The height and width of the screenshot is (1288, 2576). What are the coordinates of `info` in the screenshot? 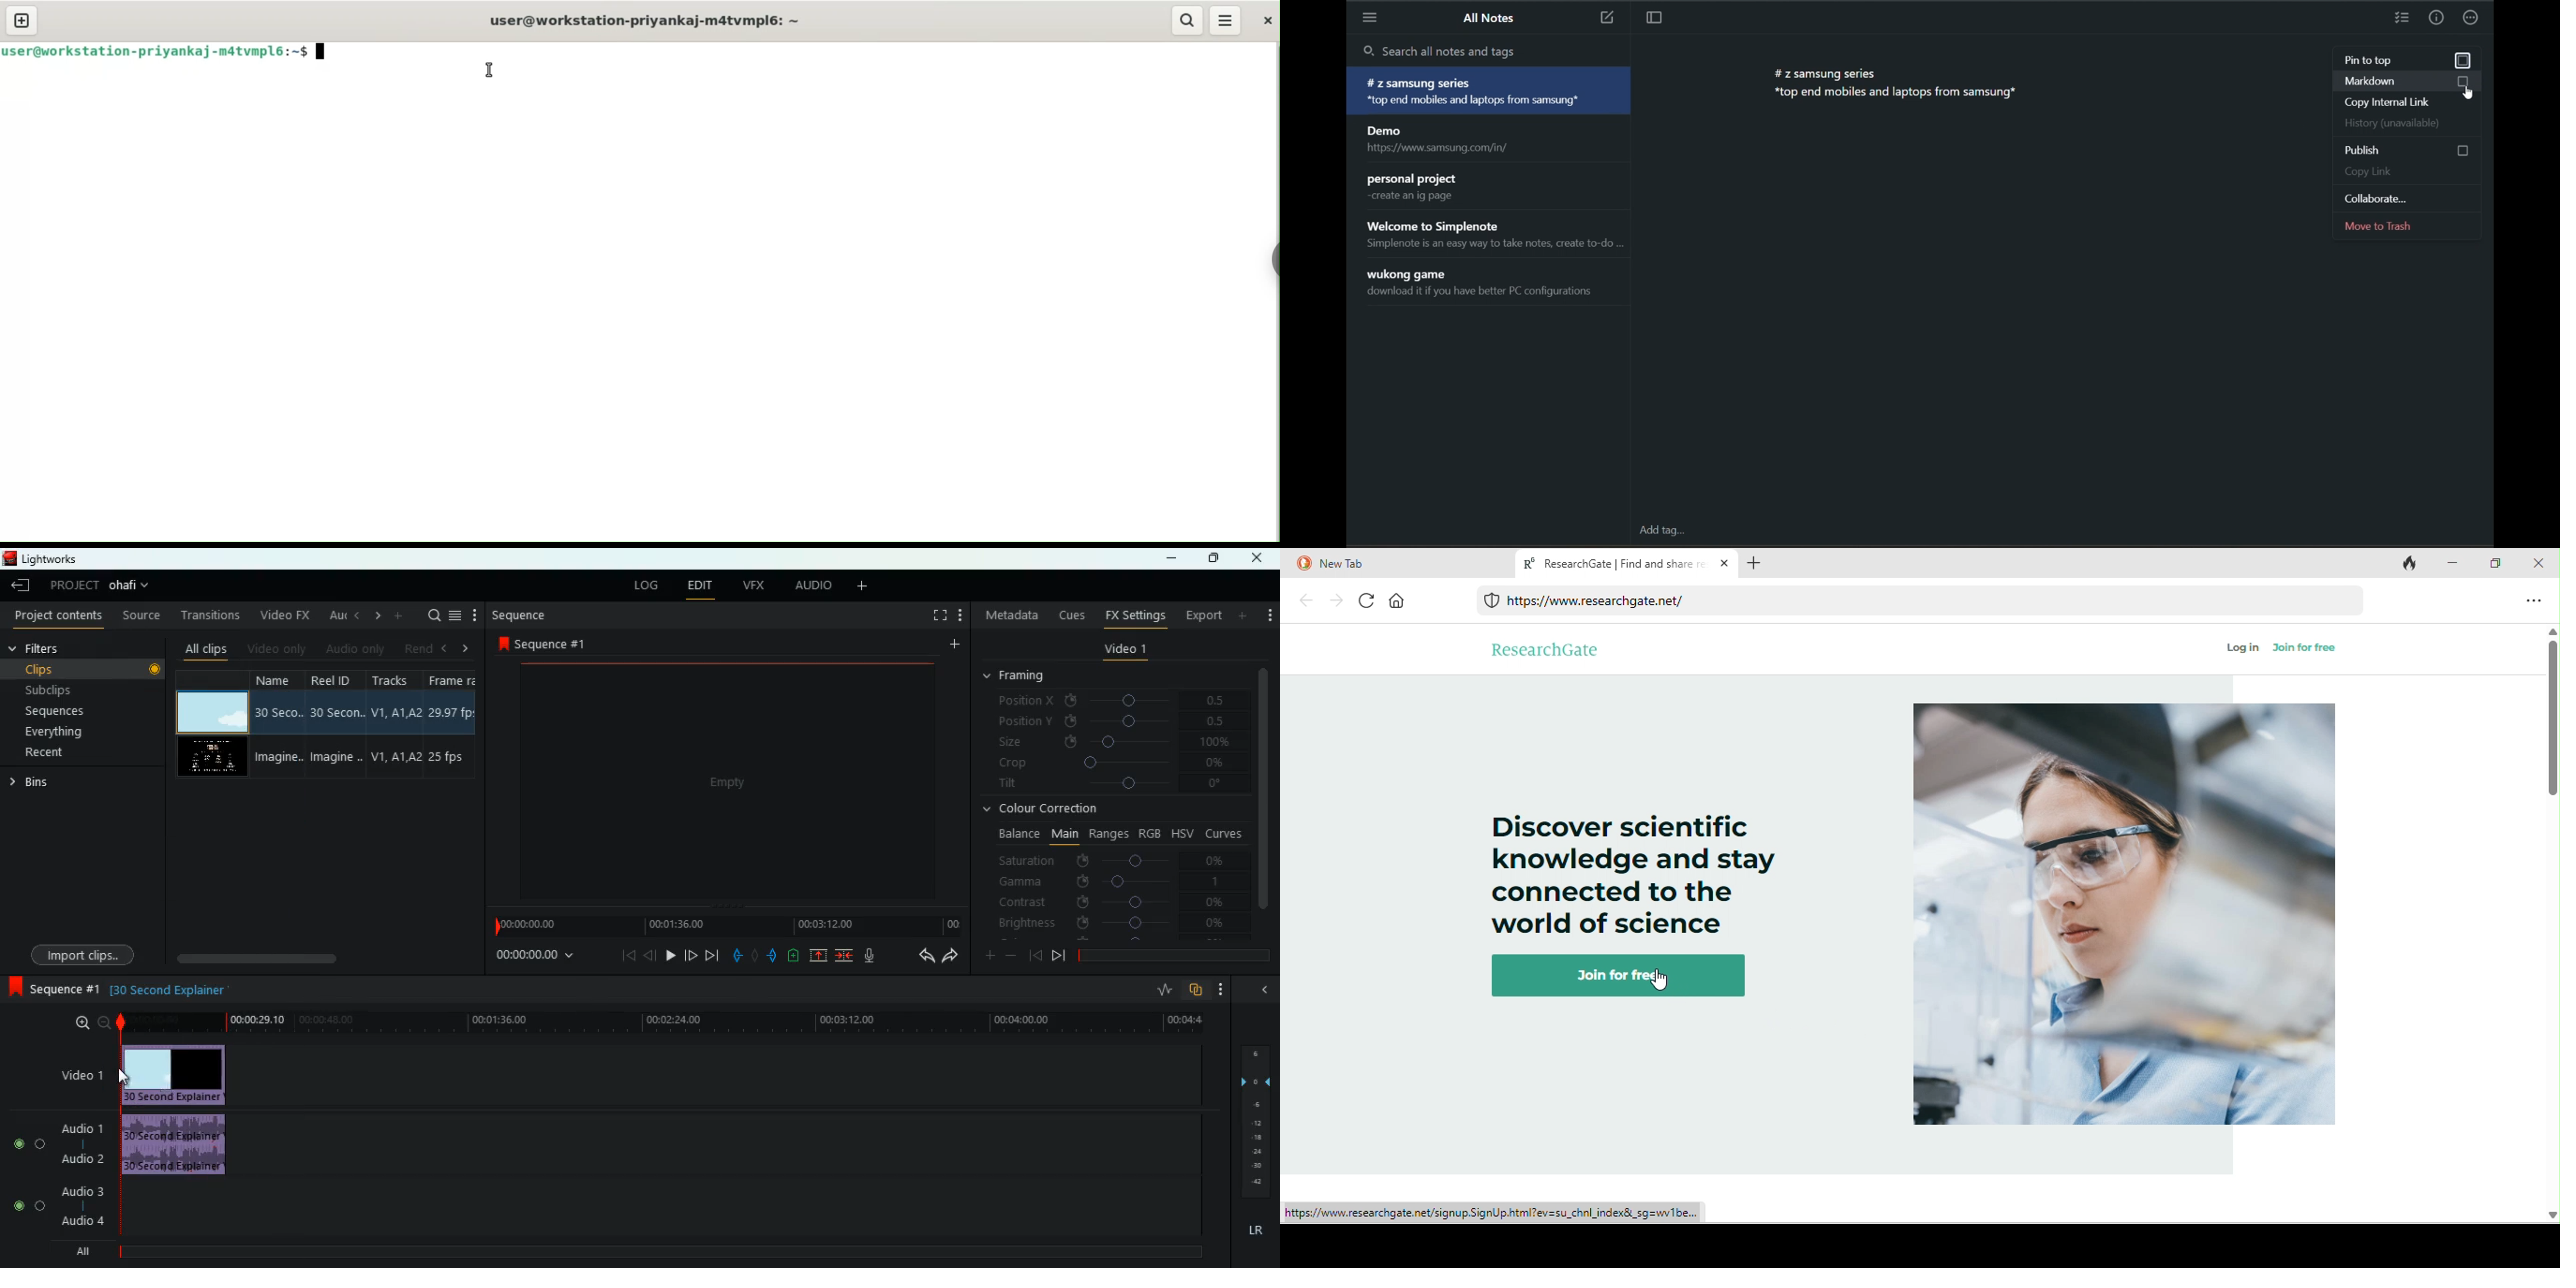 It's located at (2436, 18).